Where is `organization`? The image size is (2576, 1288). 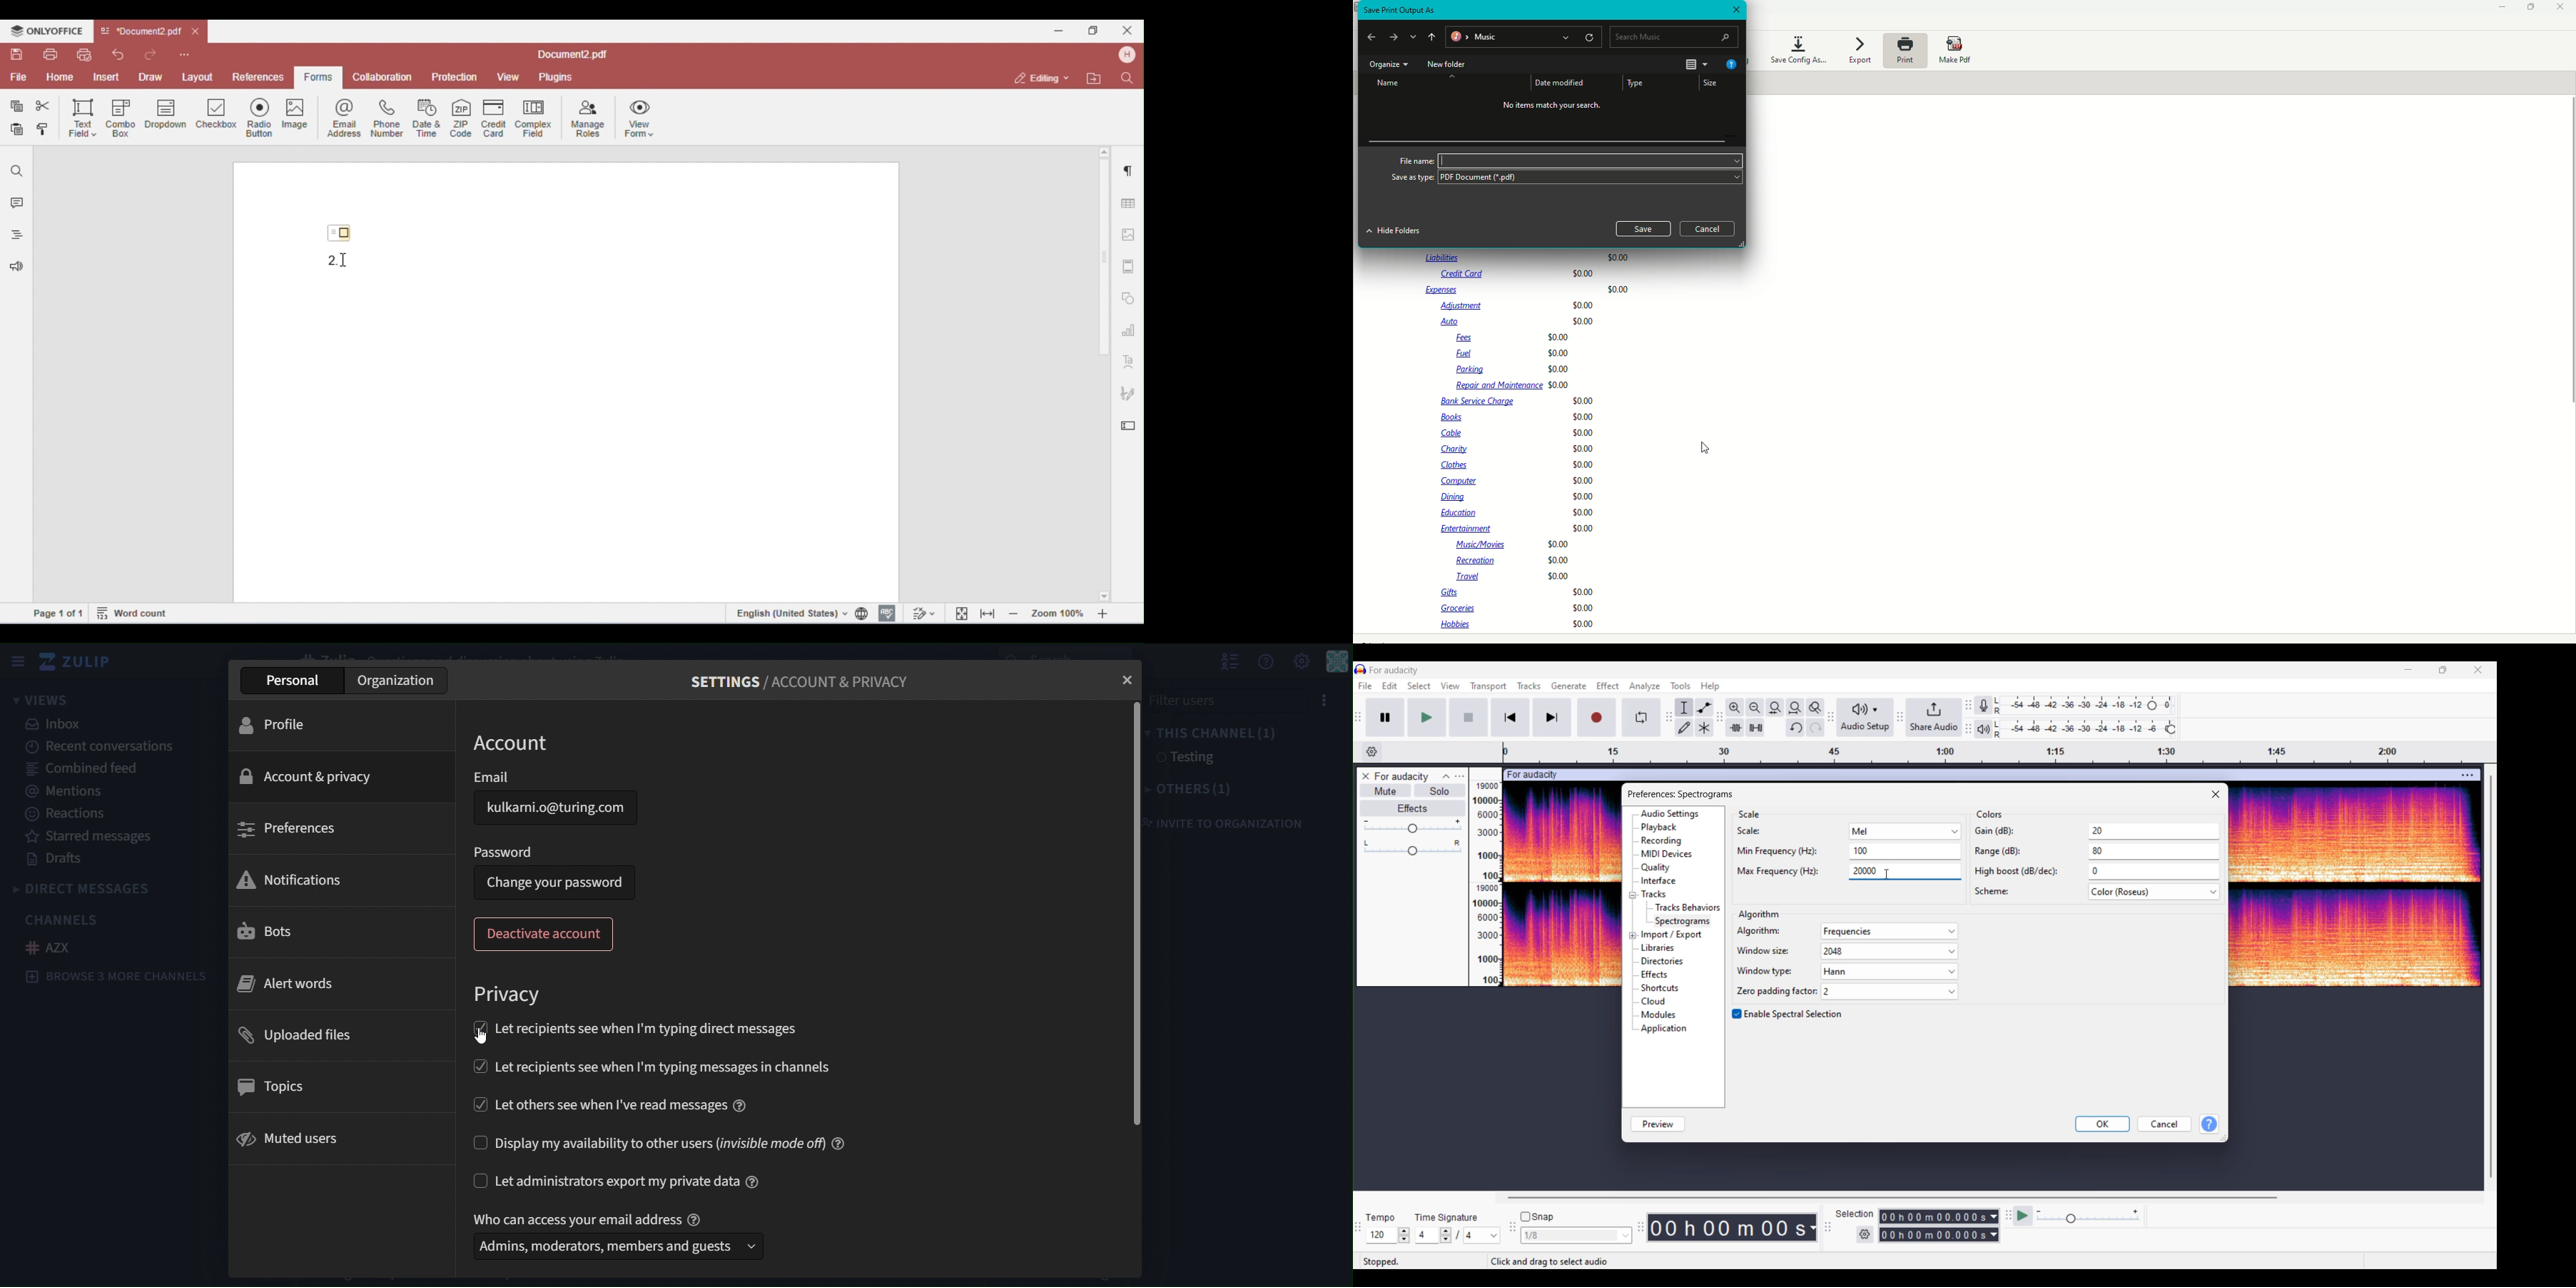 organization is located at coordinates (397, 681).